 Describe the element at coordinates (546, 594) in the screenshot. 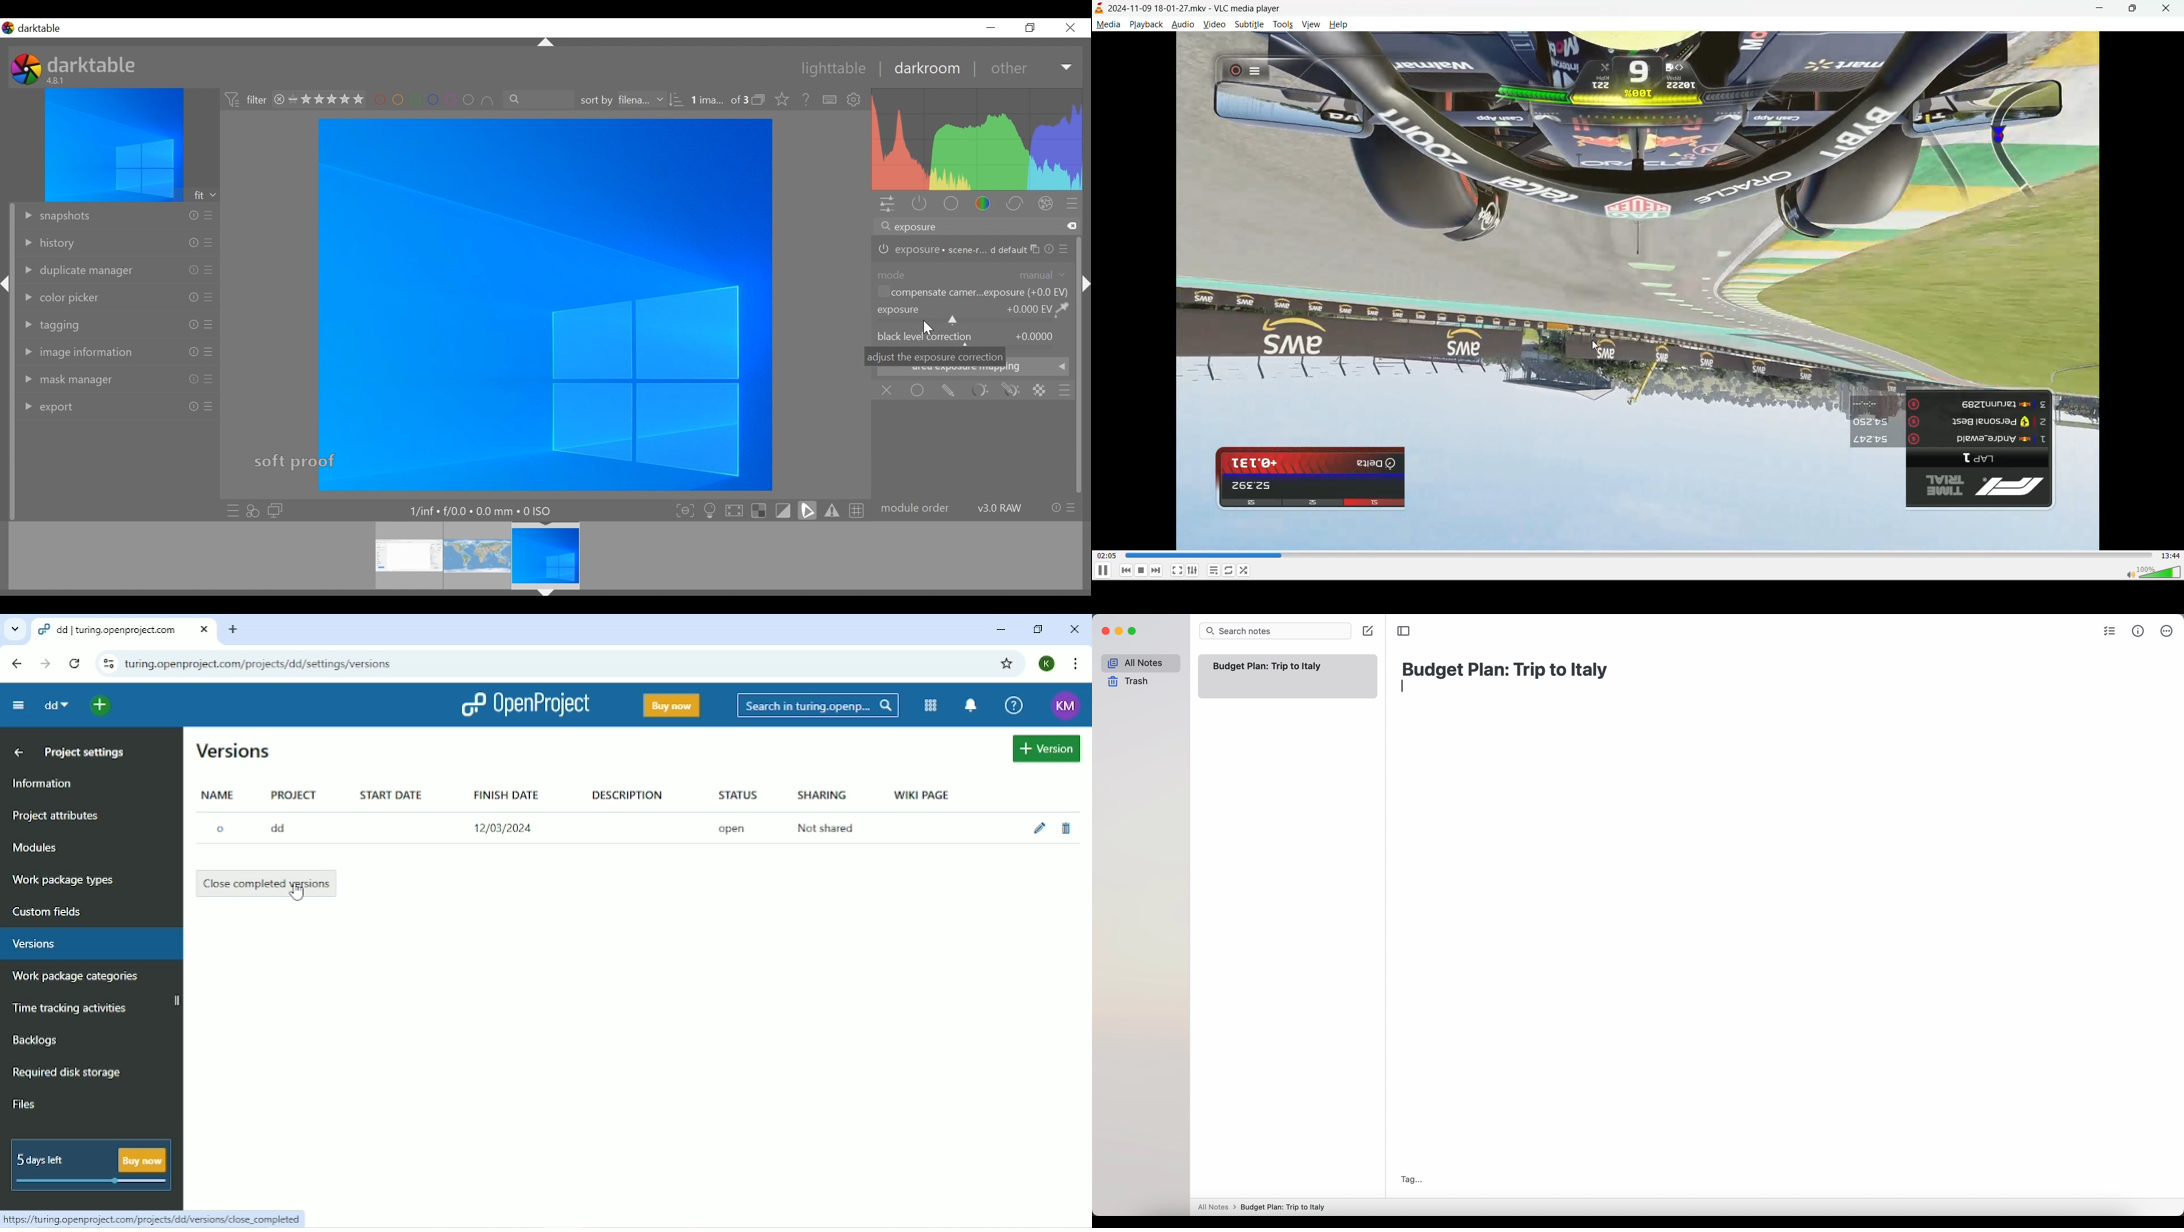

I see `Collapse ` at that location.